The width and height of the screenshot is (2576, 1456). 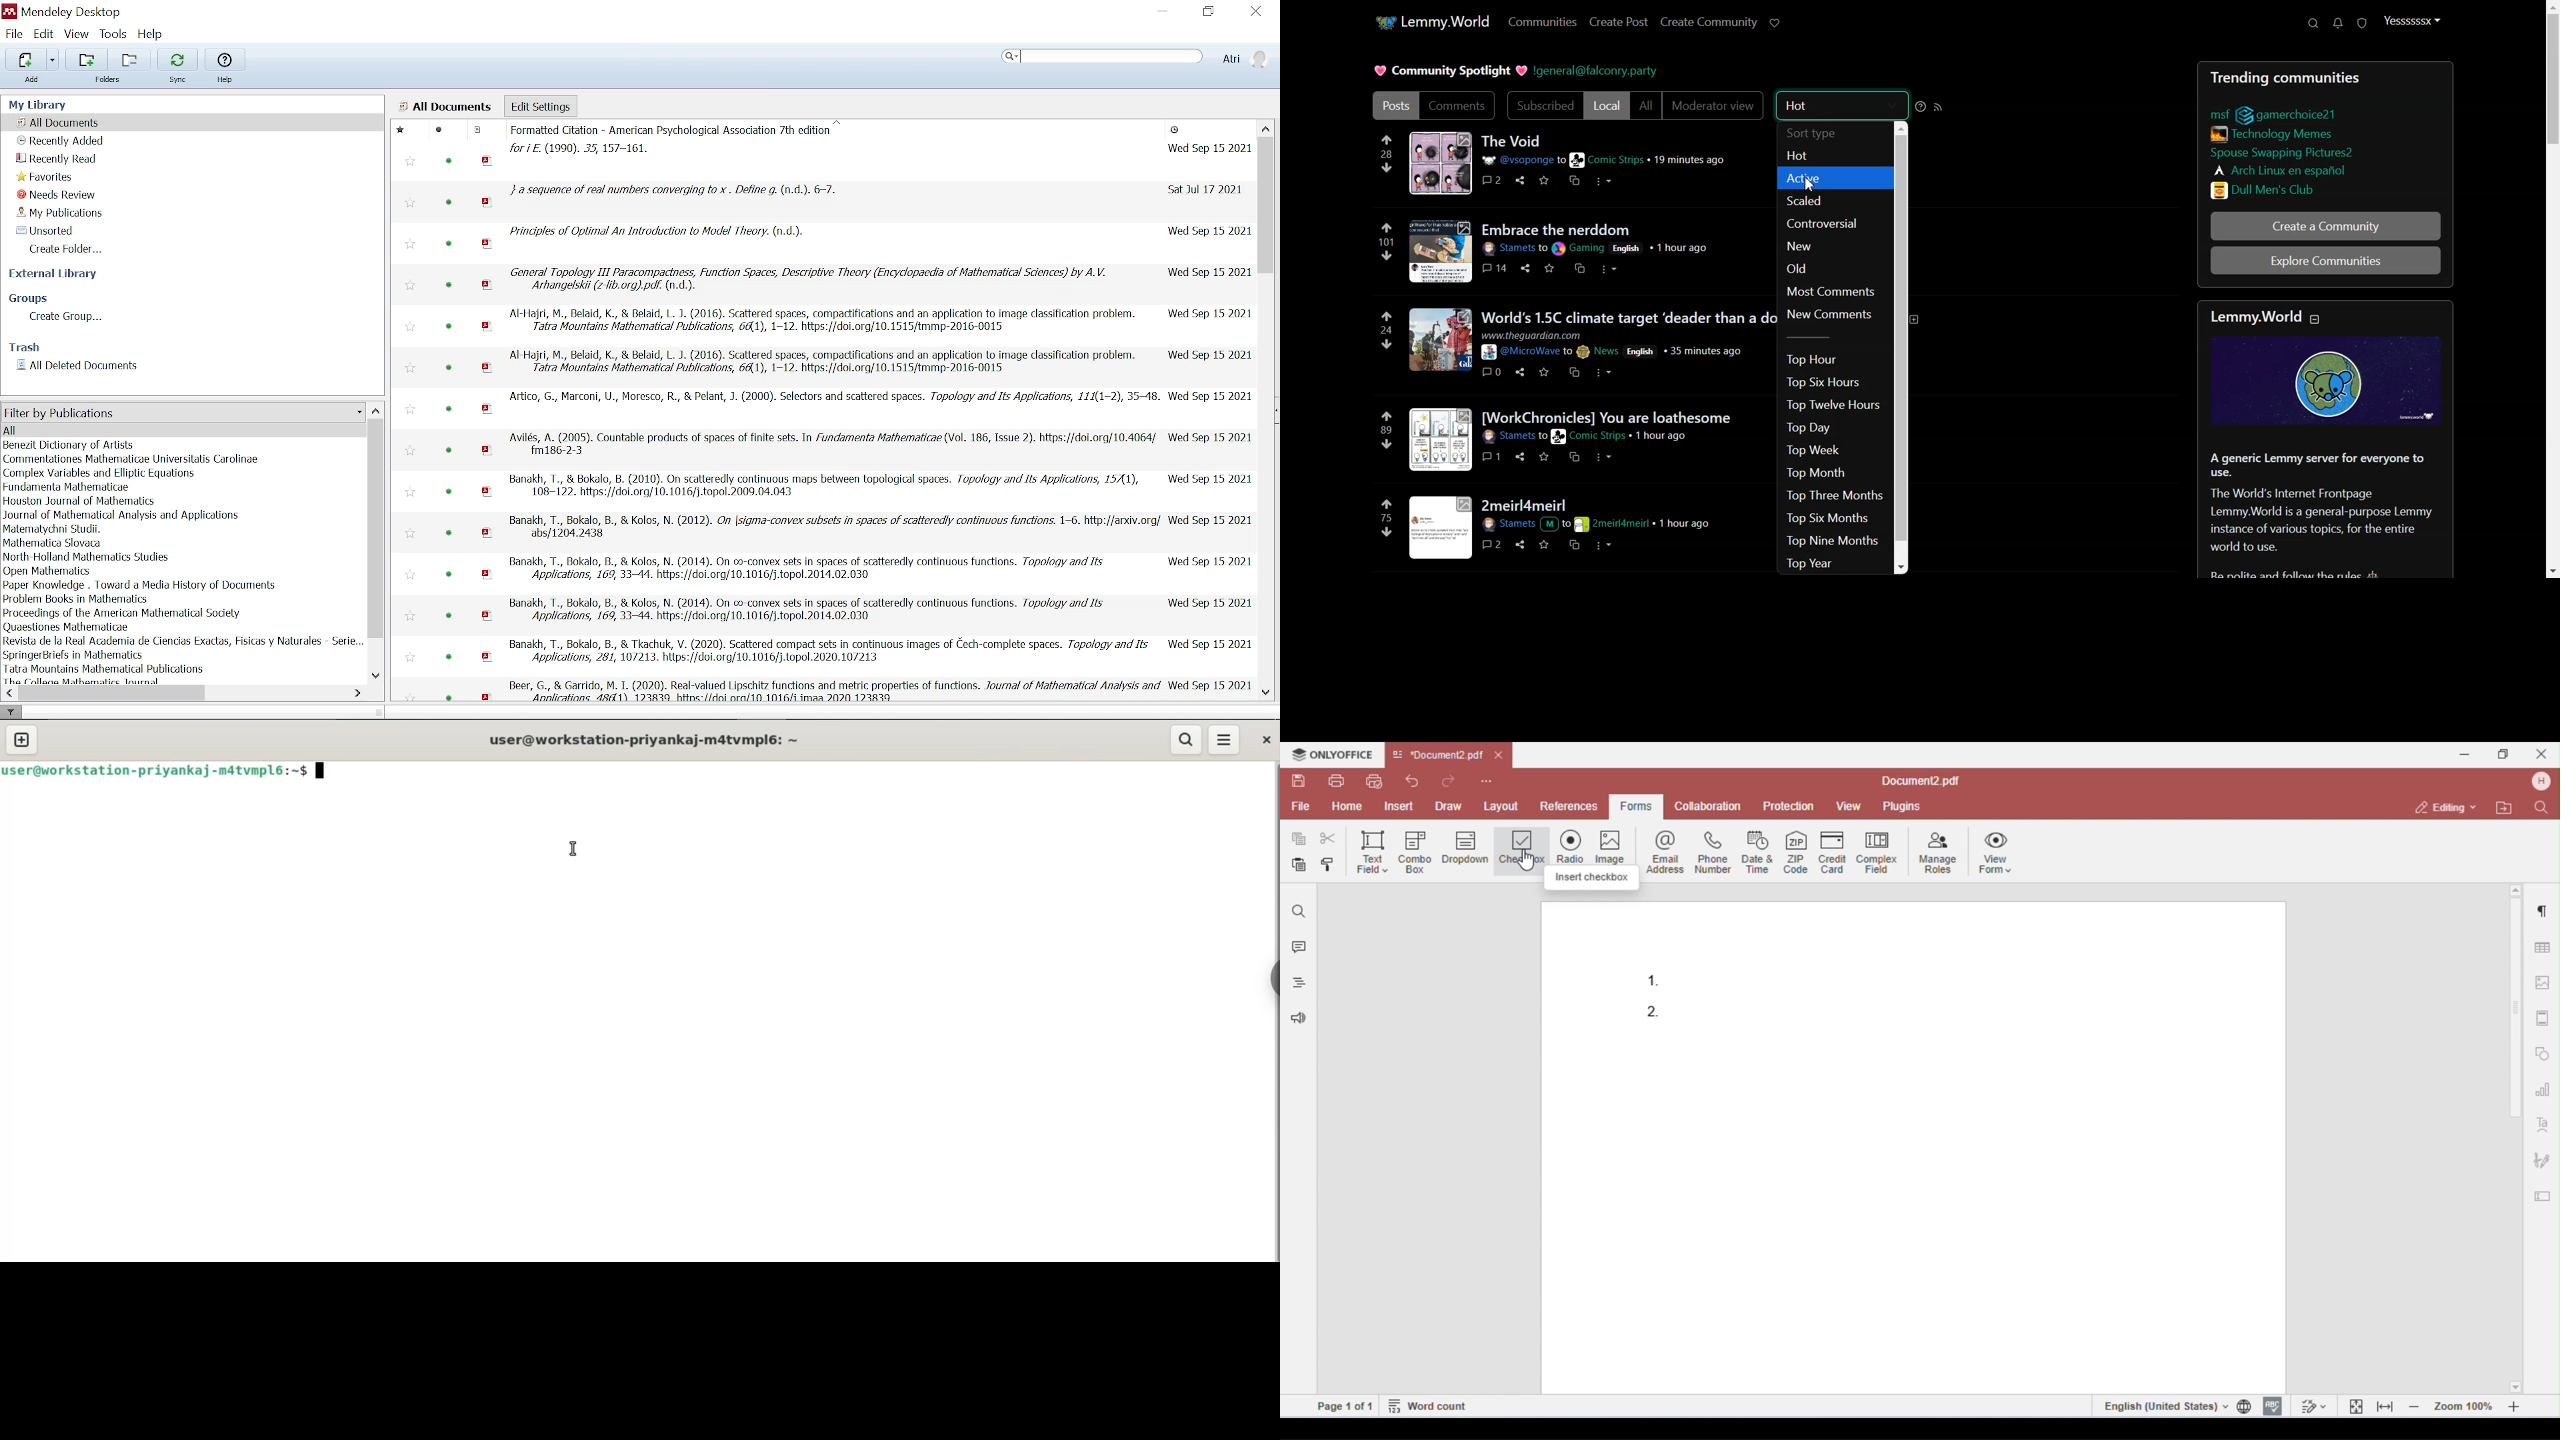 I want to click on change sidebar width, so click(x=378, y=711).